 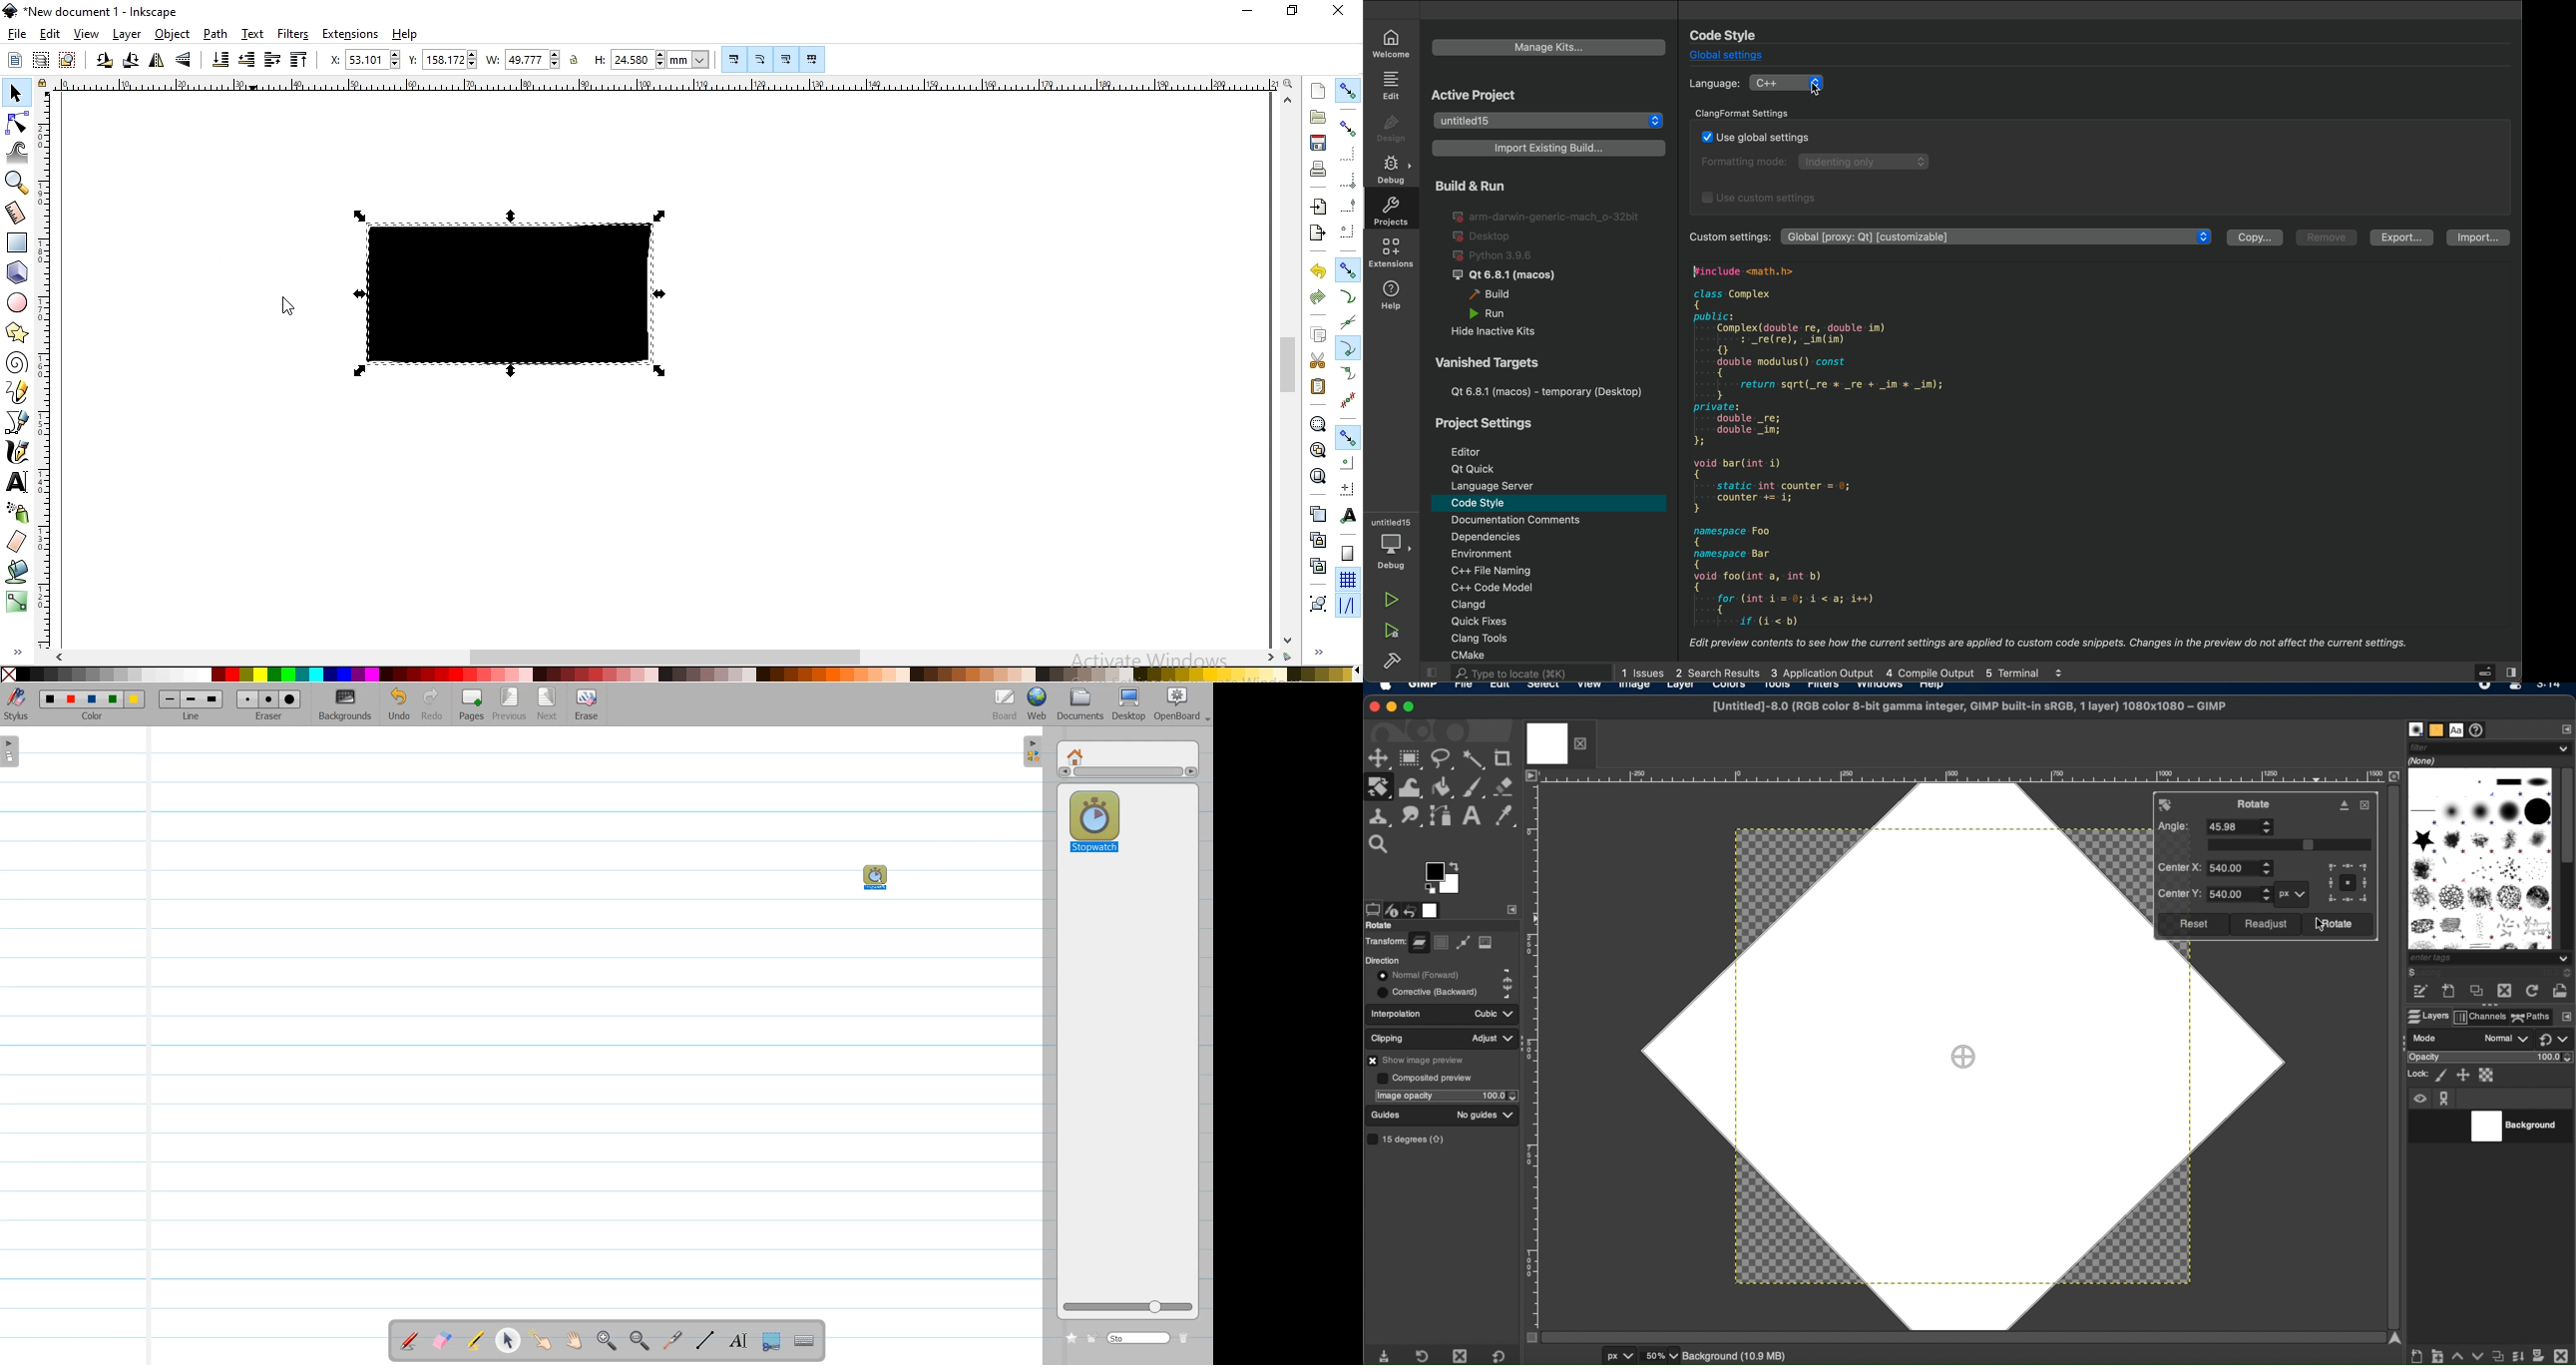 What do you see at coordinates (1383, 842) in the screenshot?
I see `zoom tool` at bounding box center [1383, 842].